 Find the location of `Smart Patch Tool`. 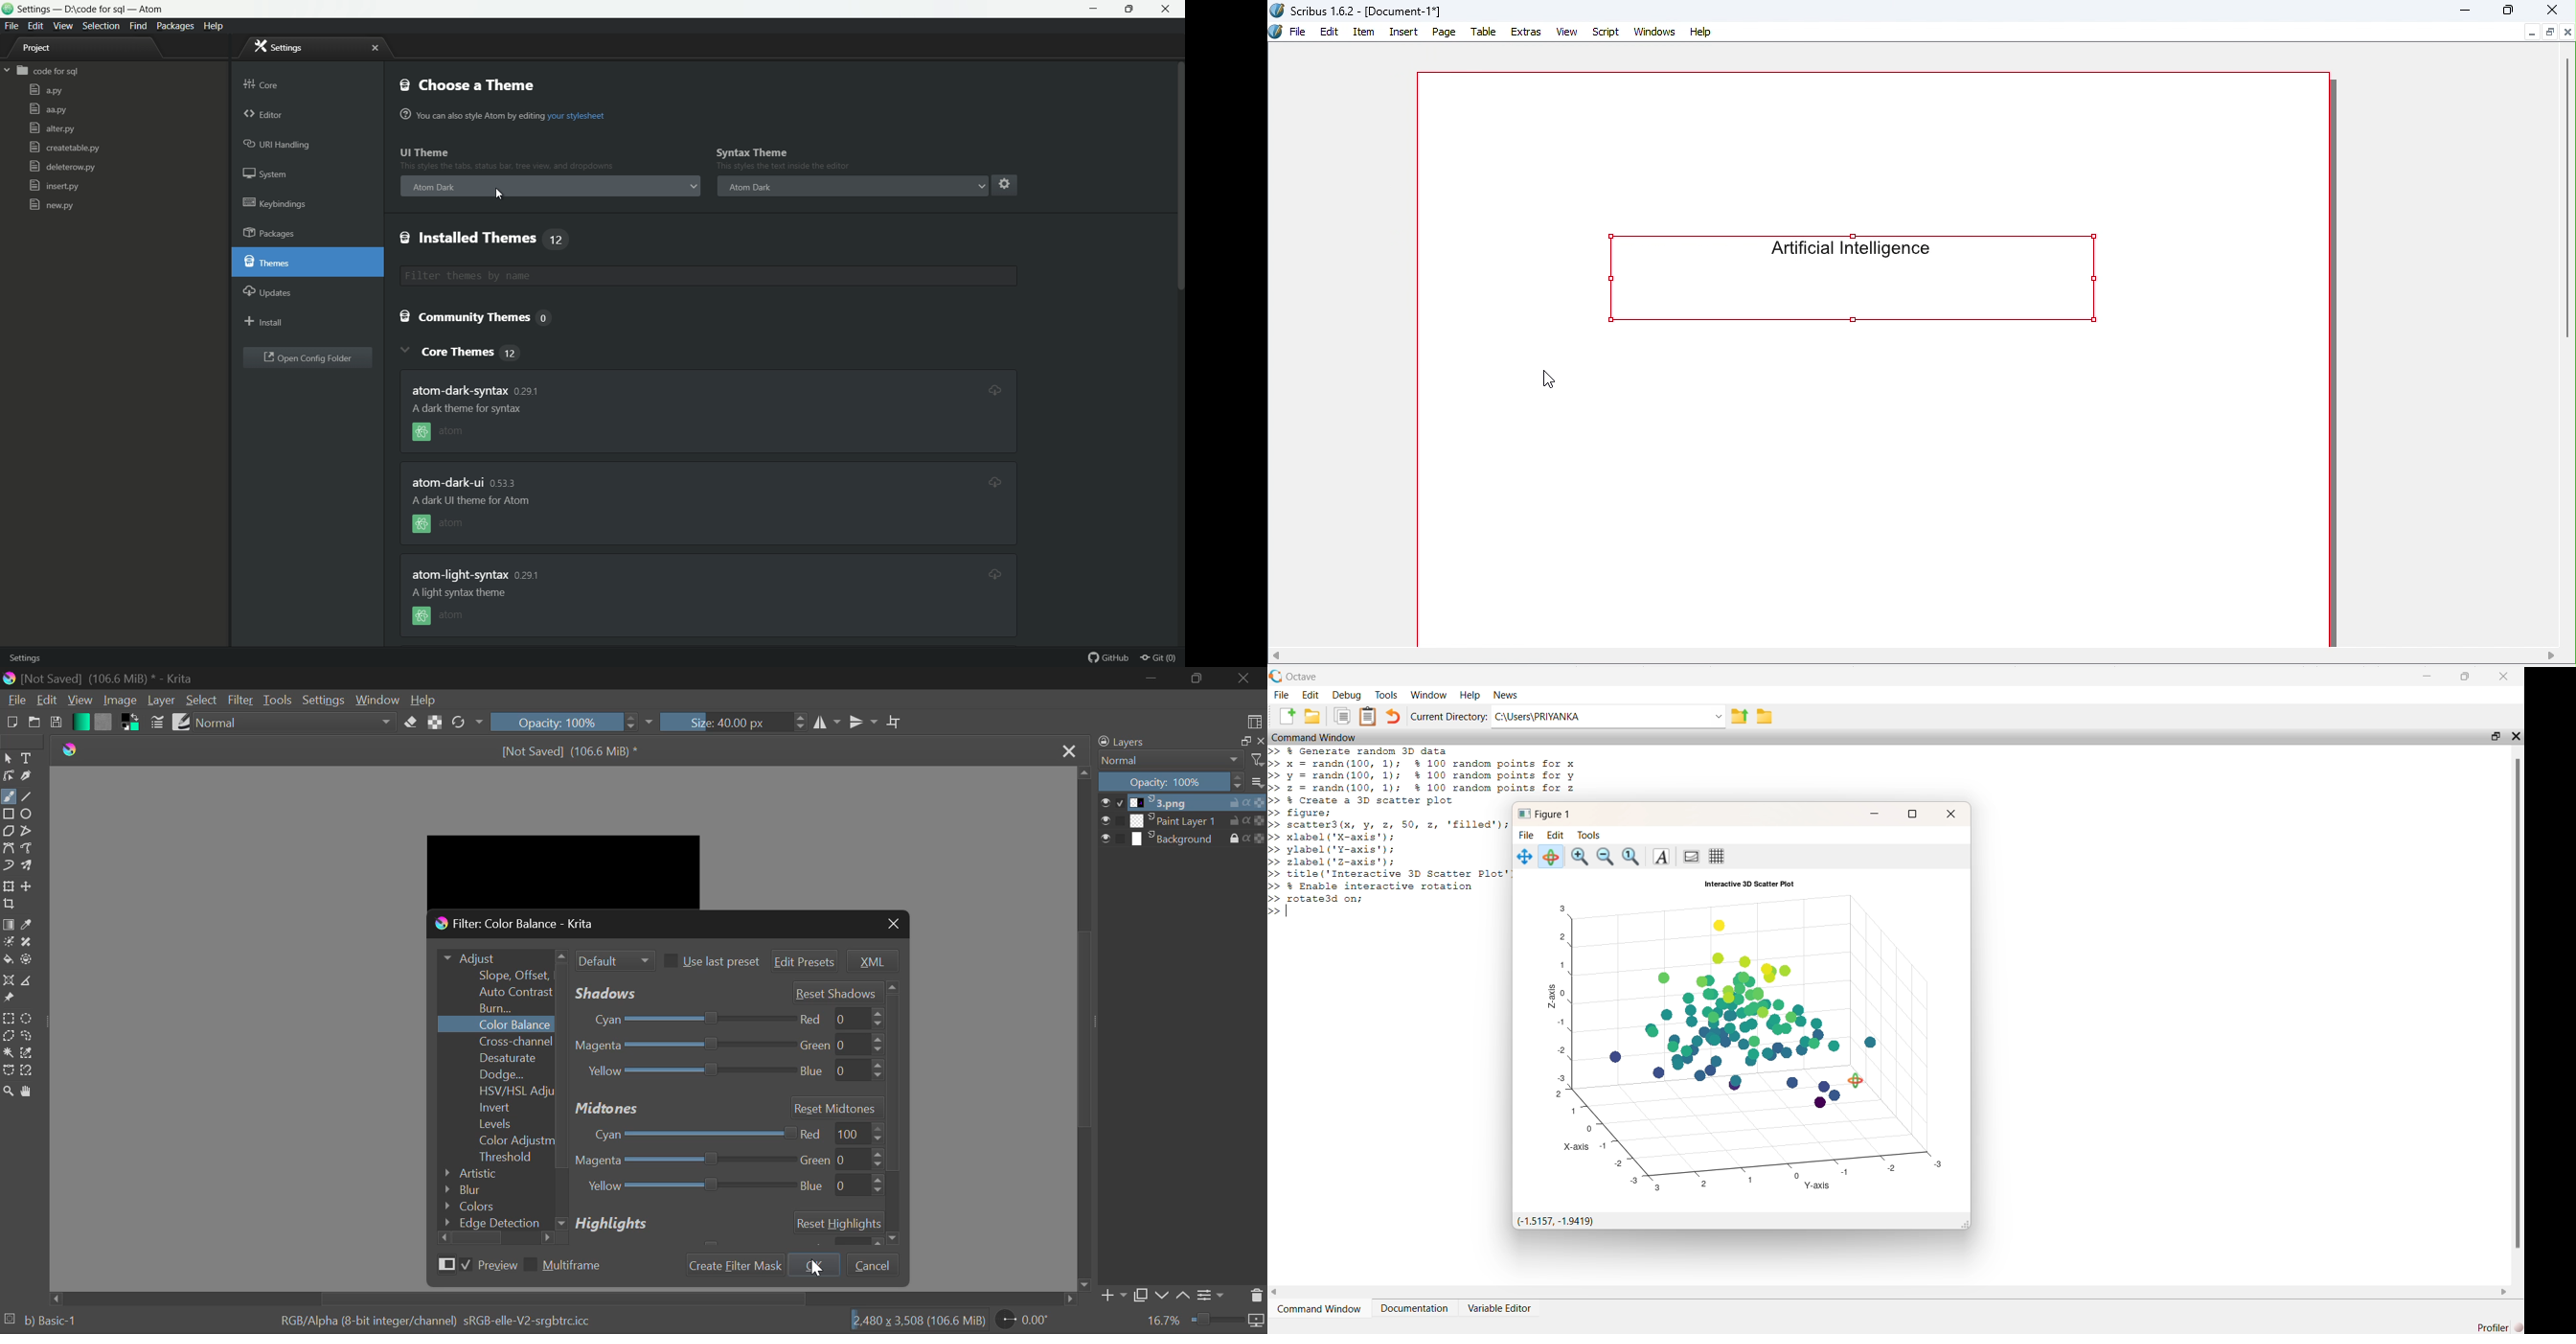

Smart Patch Tool is located at coordinates (29, 942).